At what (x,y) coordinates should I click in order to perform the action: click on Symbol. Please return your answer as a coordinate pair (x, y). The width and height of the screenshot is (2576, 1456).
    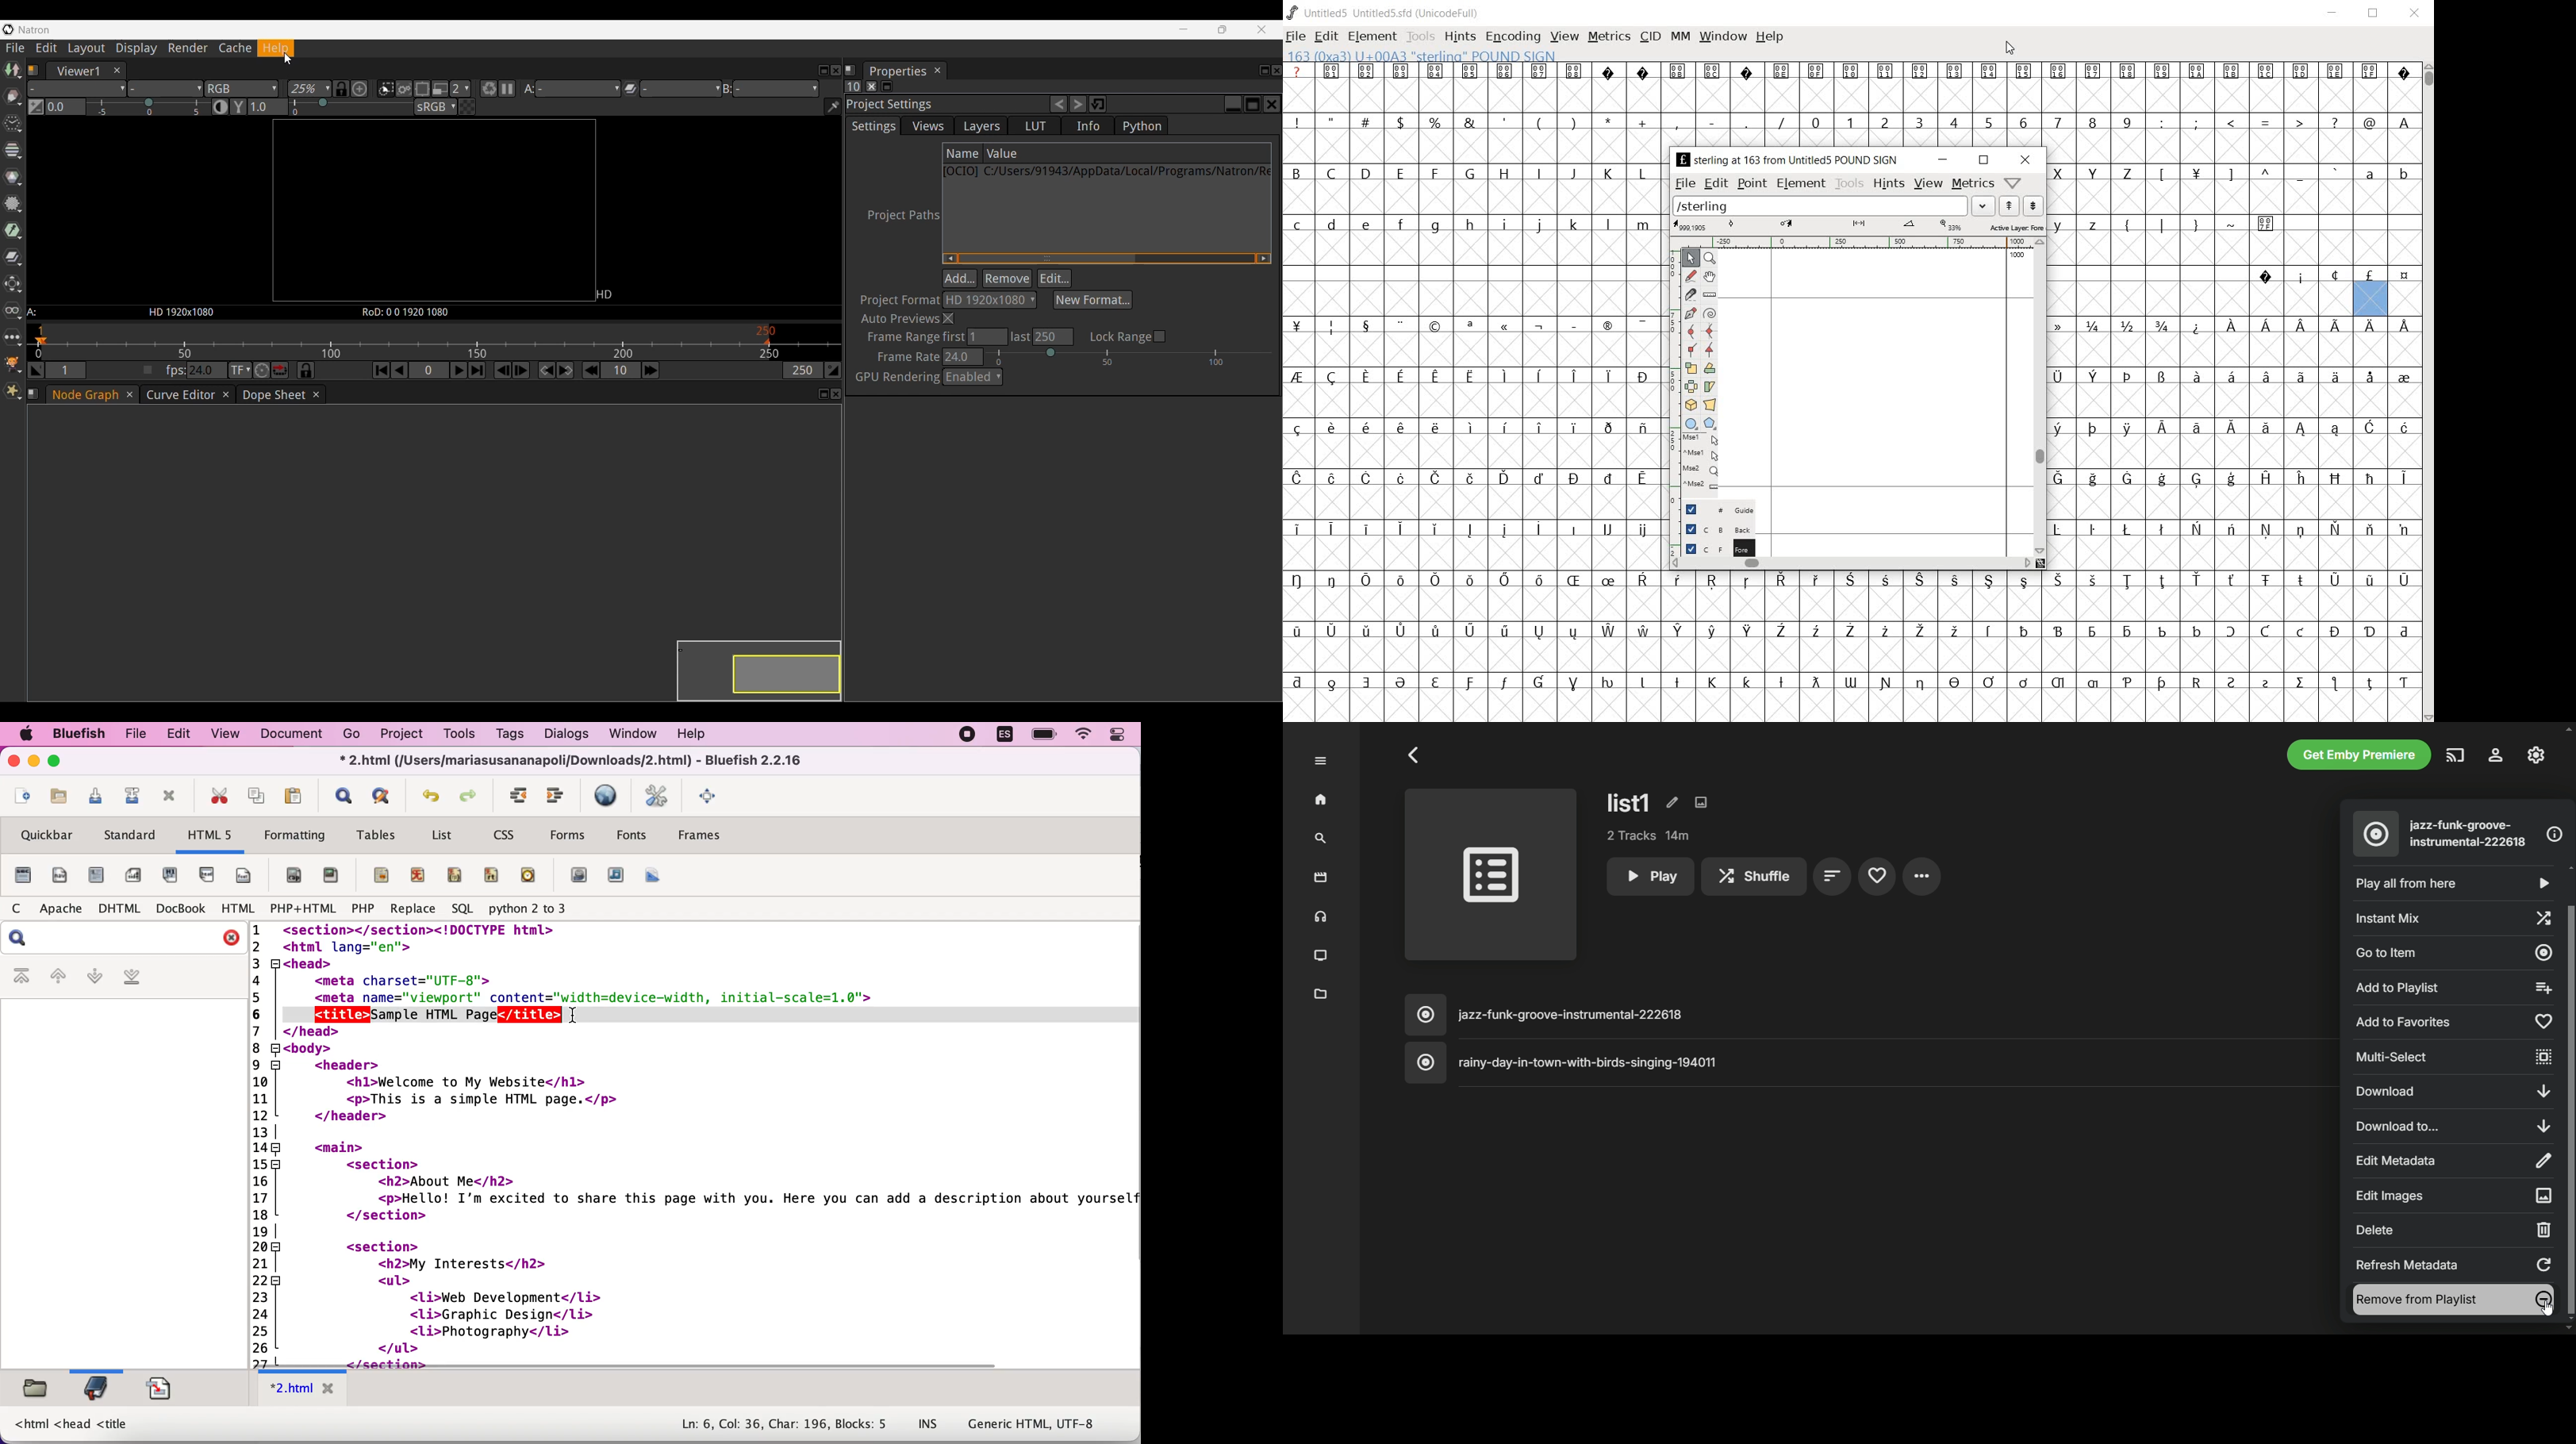
    Looking at the image, I should click on (1676, 681).